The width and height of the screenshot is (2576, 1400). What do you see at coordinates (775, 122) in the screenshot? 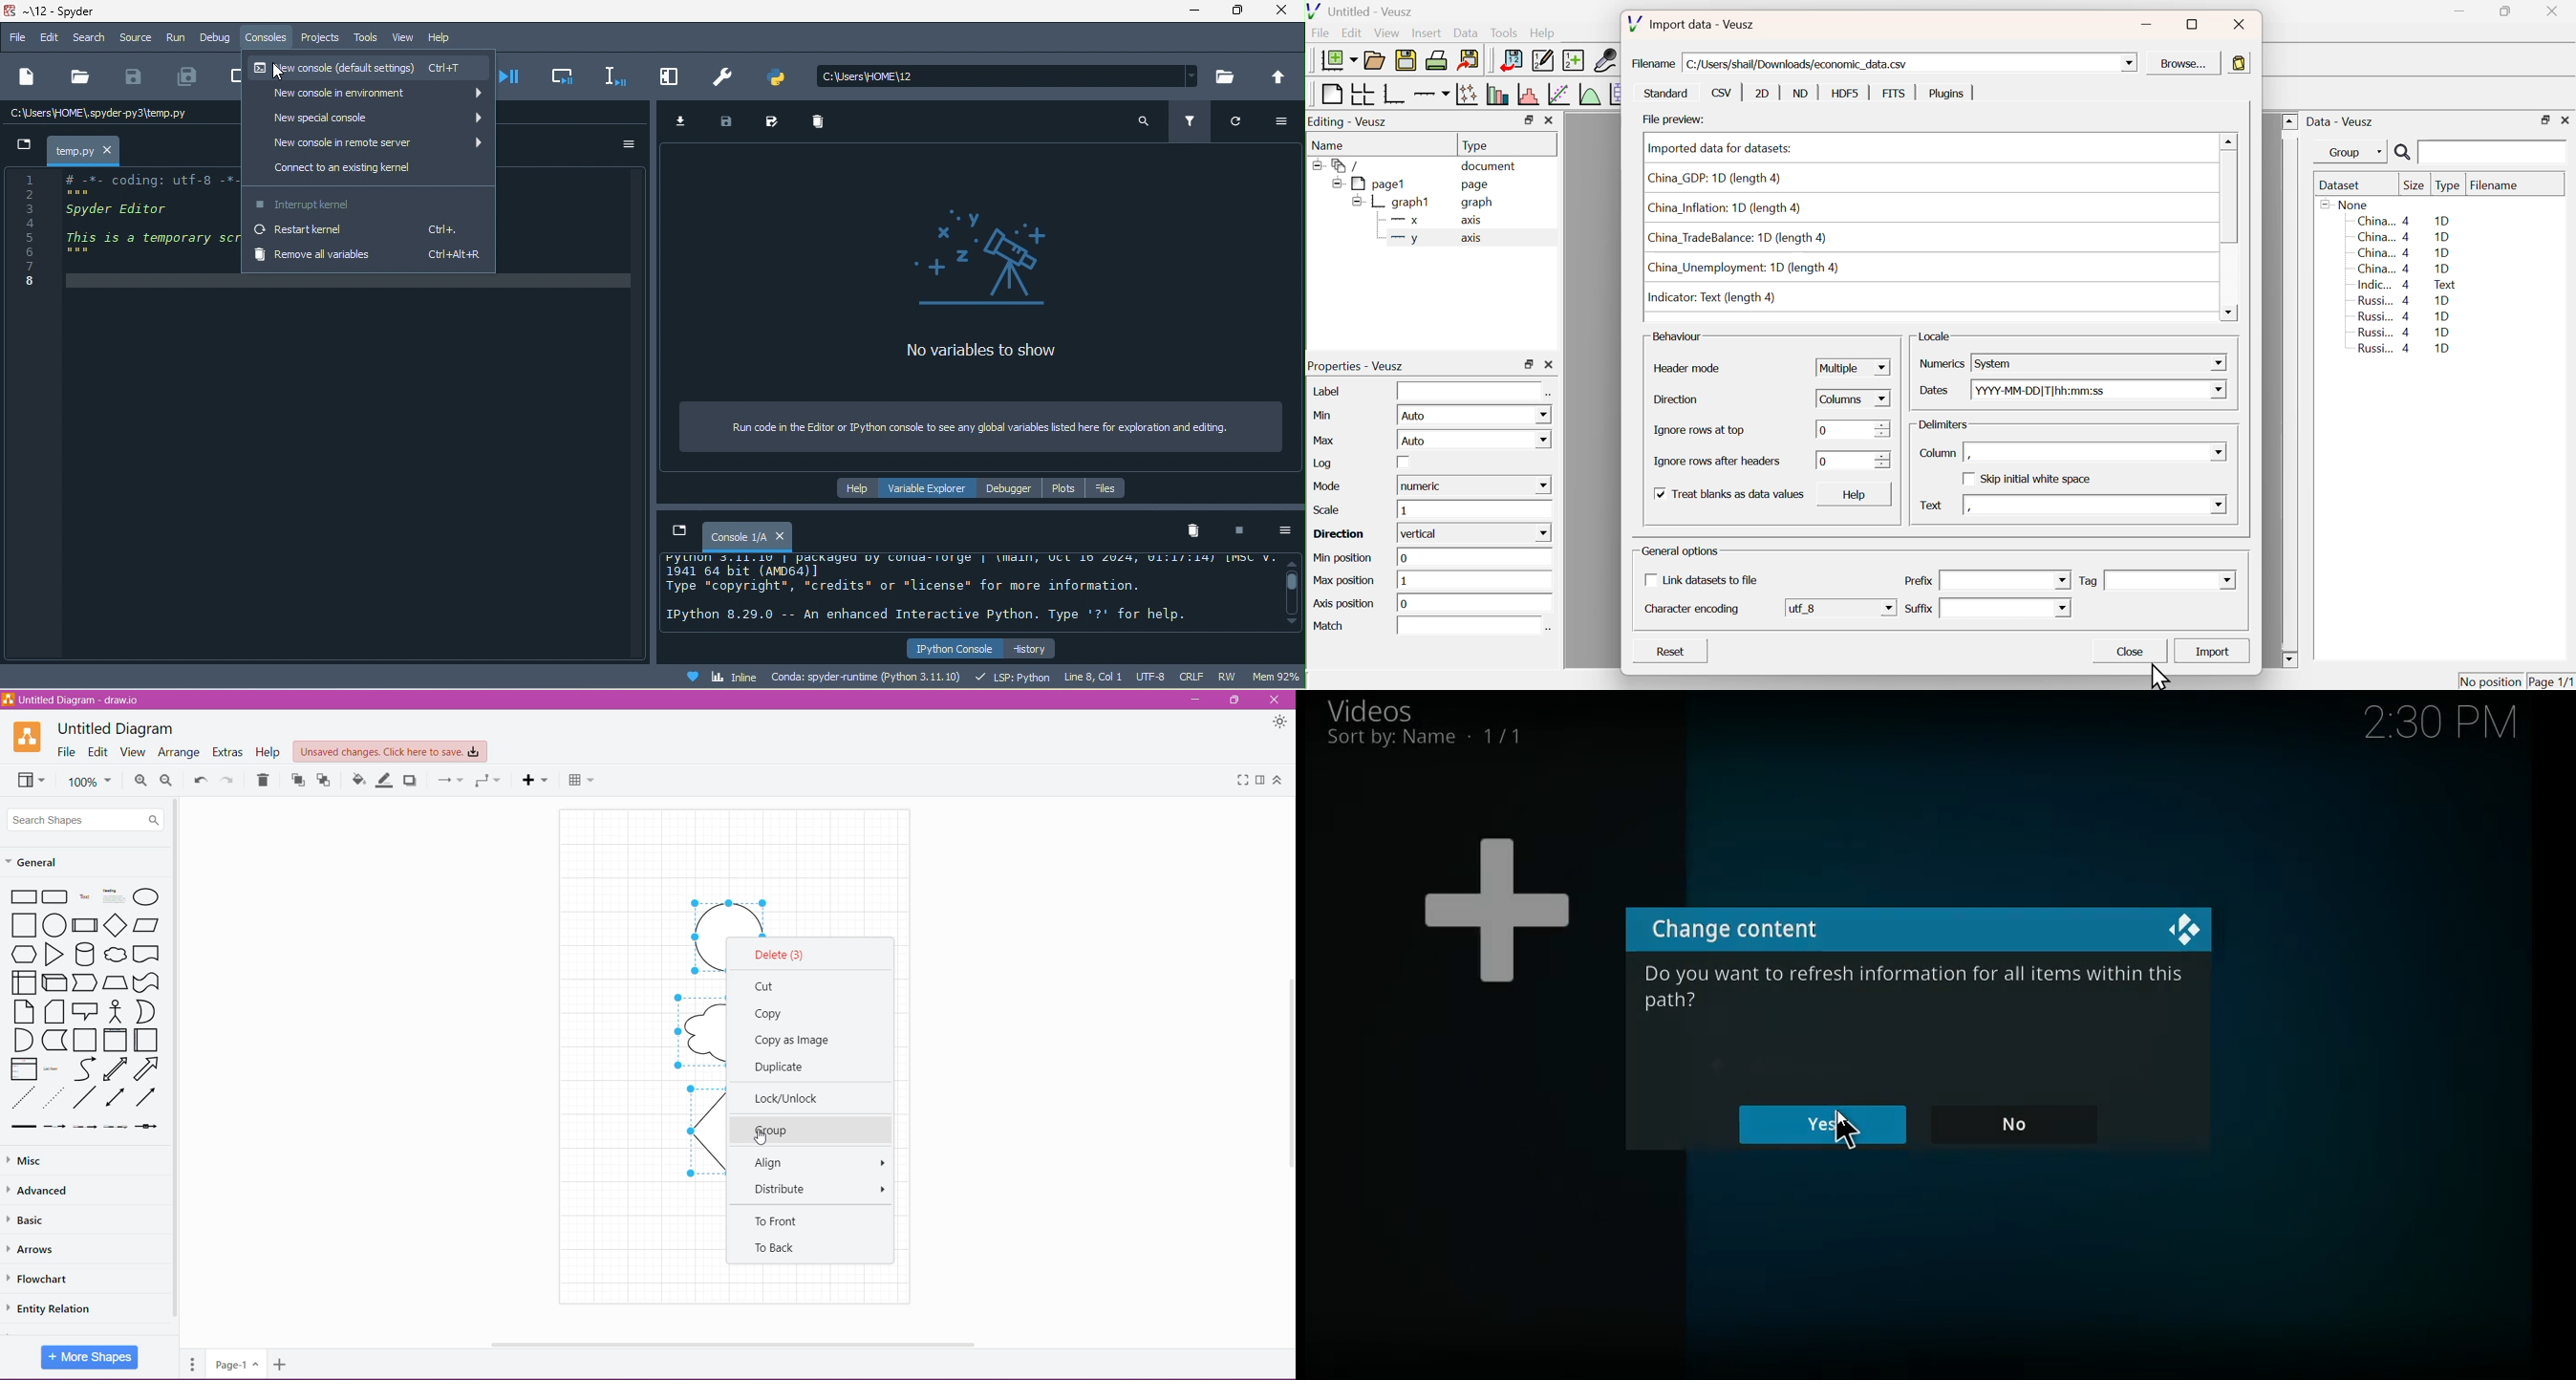
I see `save data as` at bounding box center [775, 122].